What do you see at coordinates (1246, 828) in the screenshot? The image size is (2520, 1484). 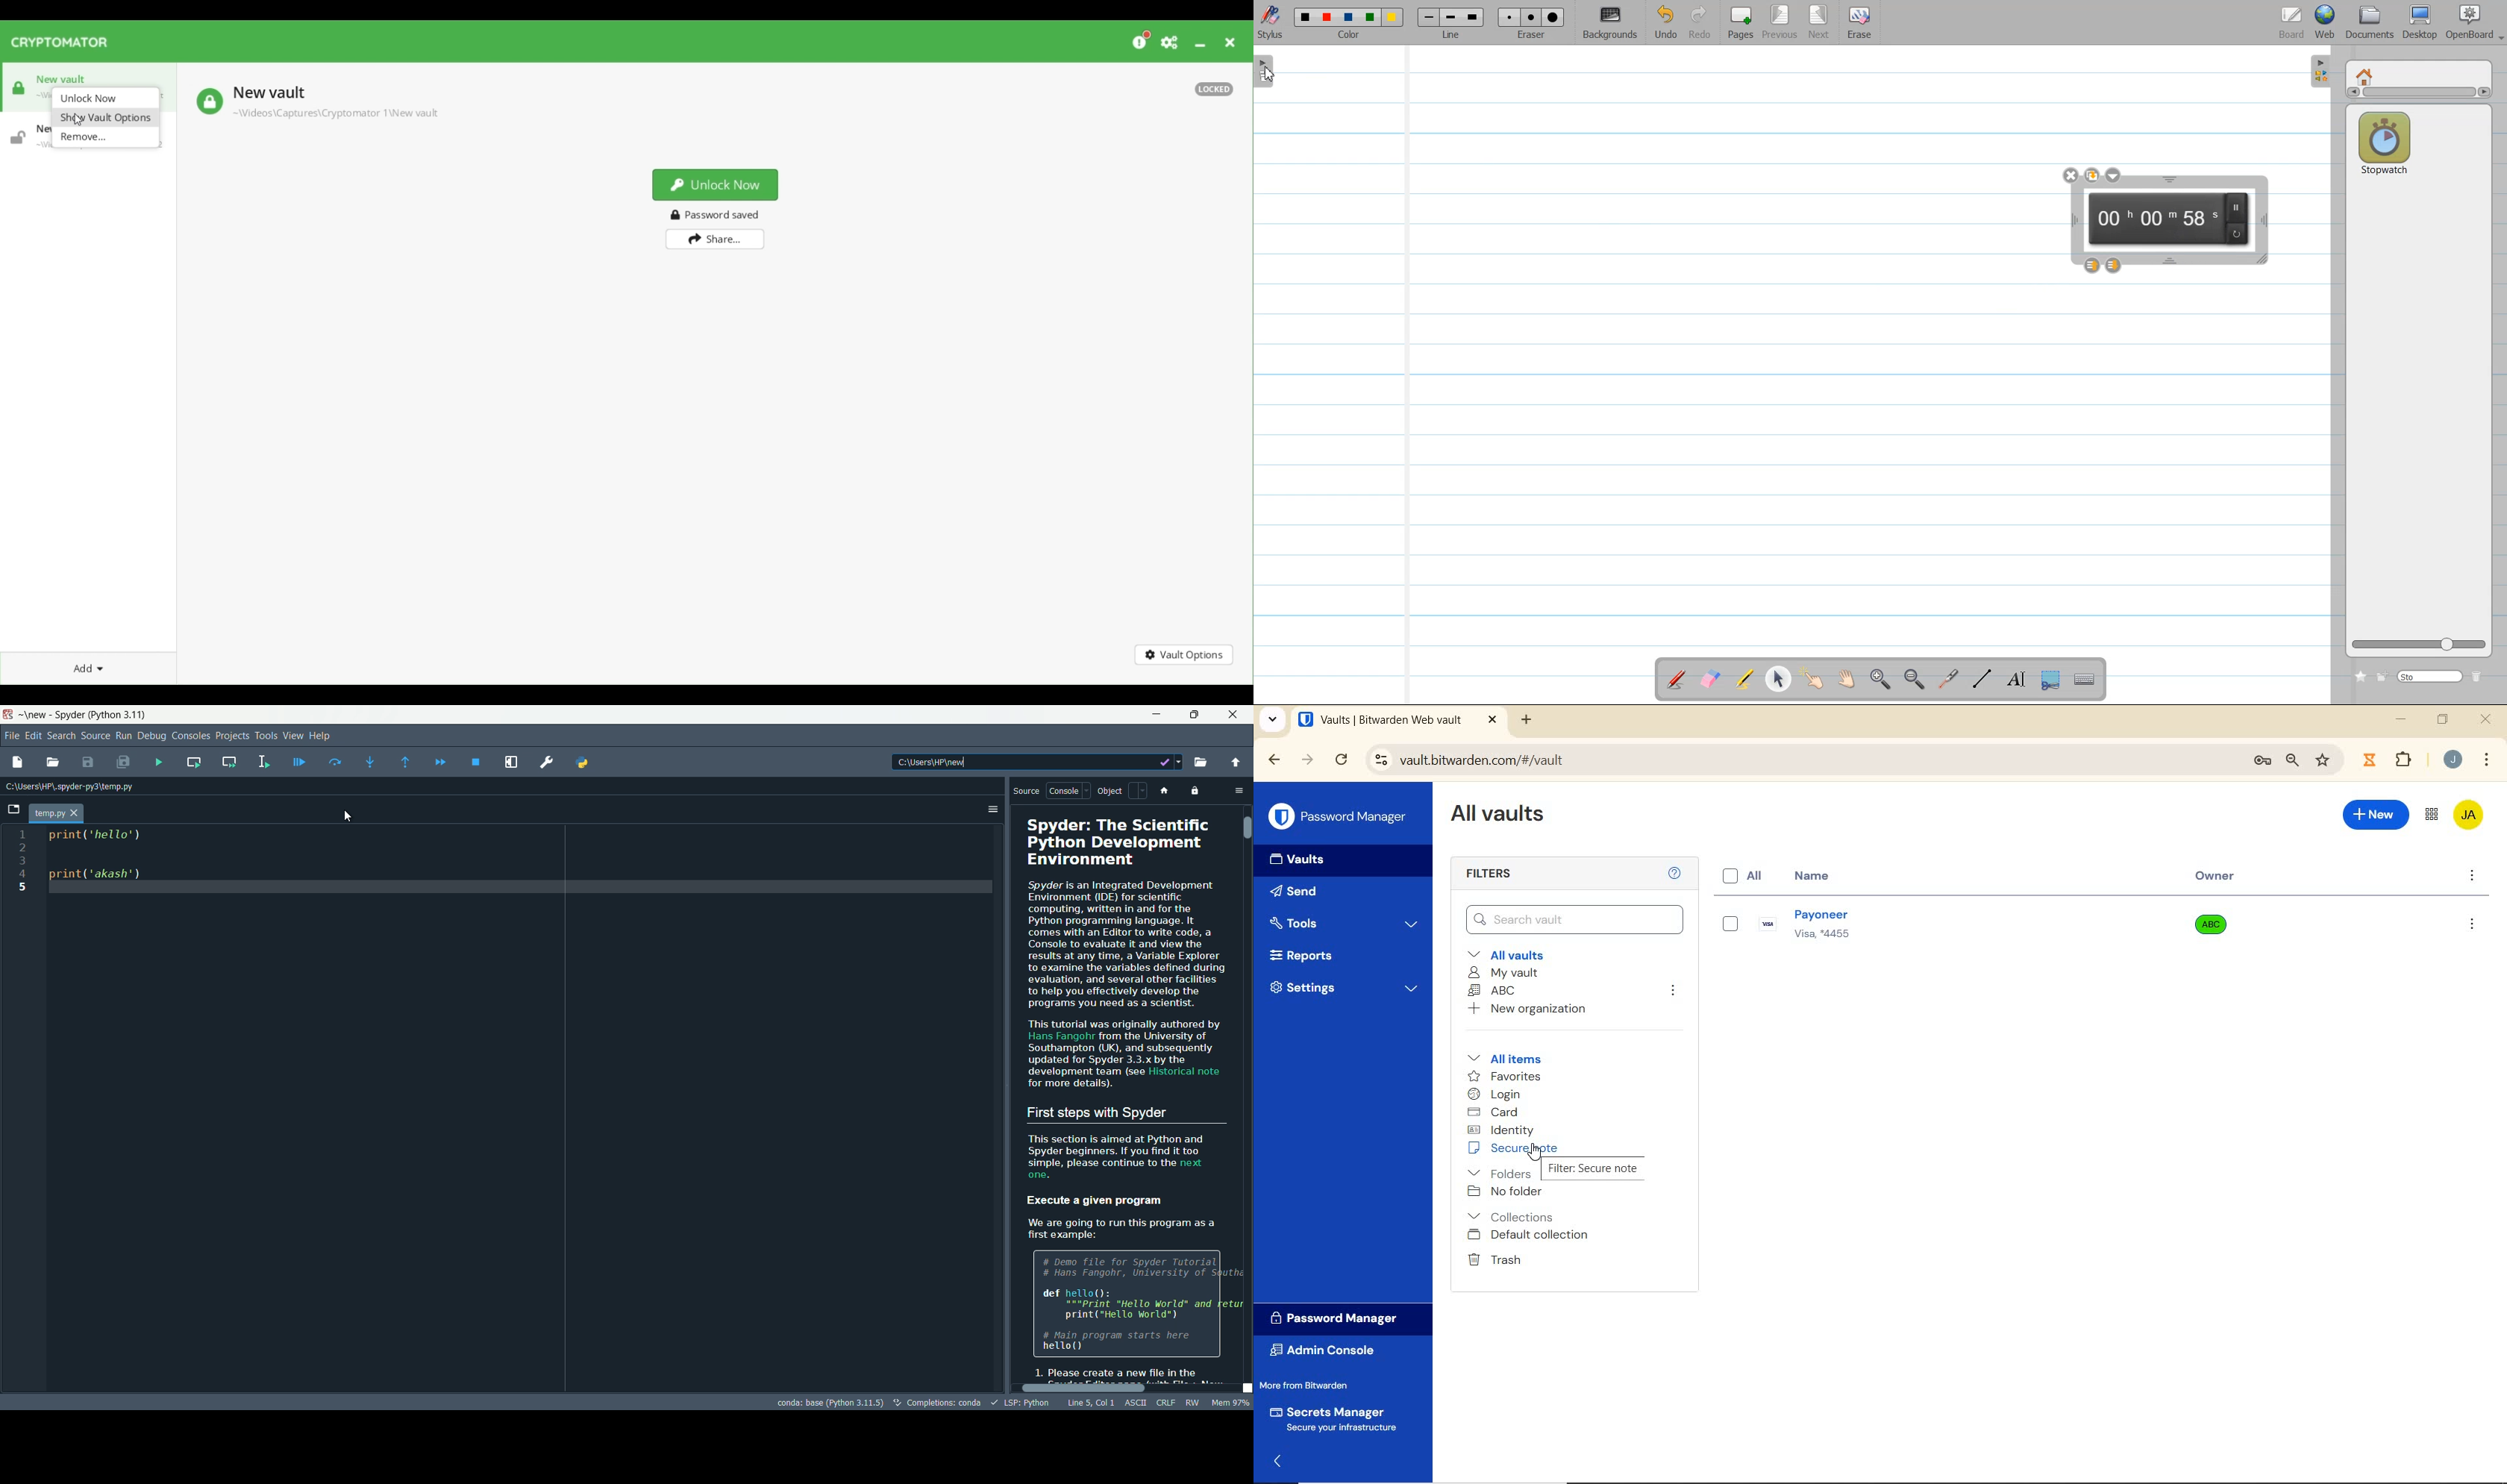 I see `Vertical Scroll bar` at bounding box center [1246, 828].